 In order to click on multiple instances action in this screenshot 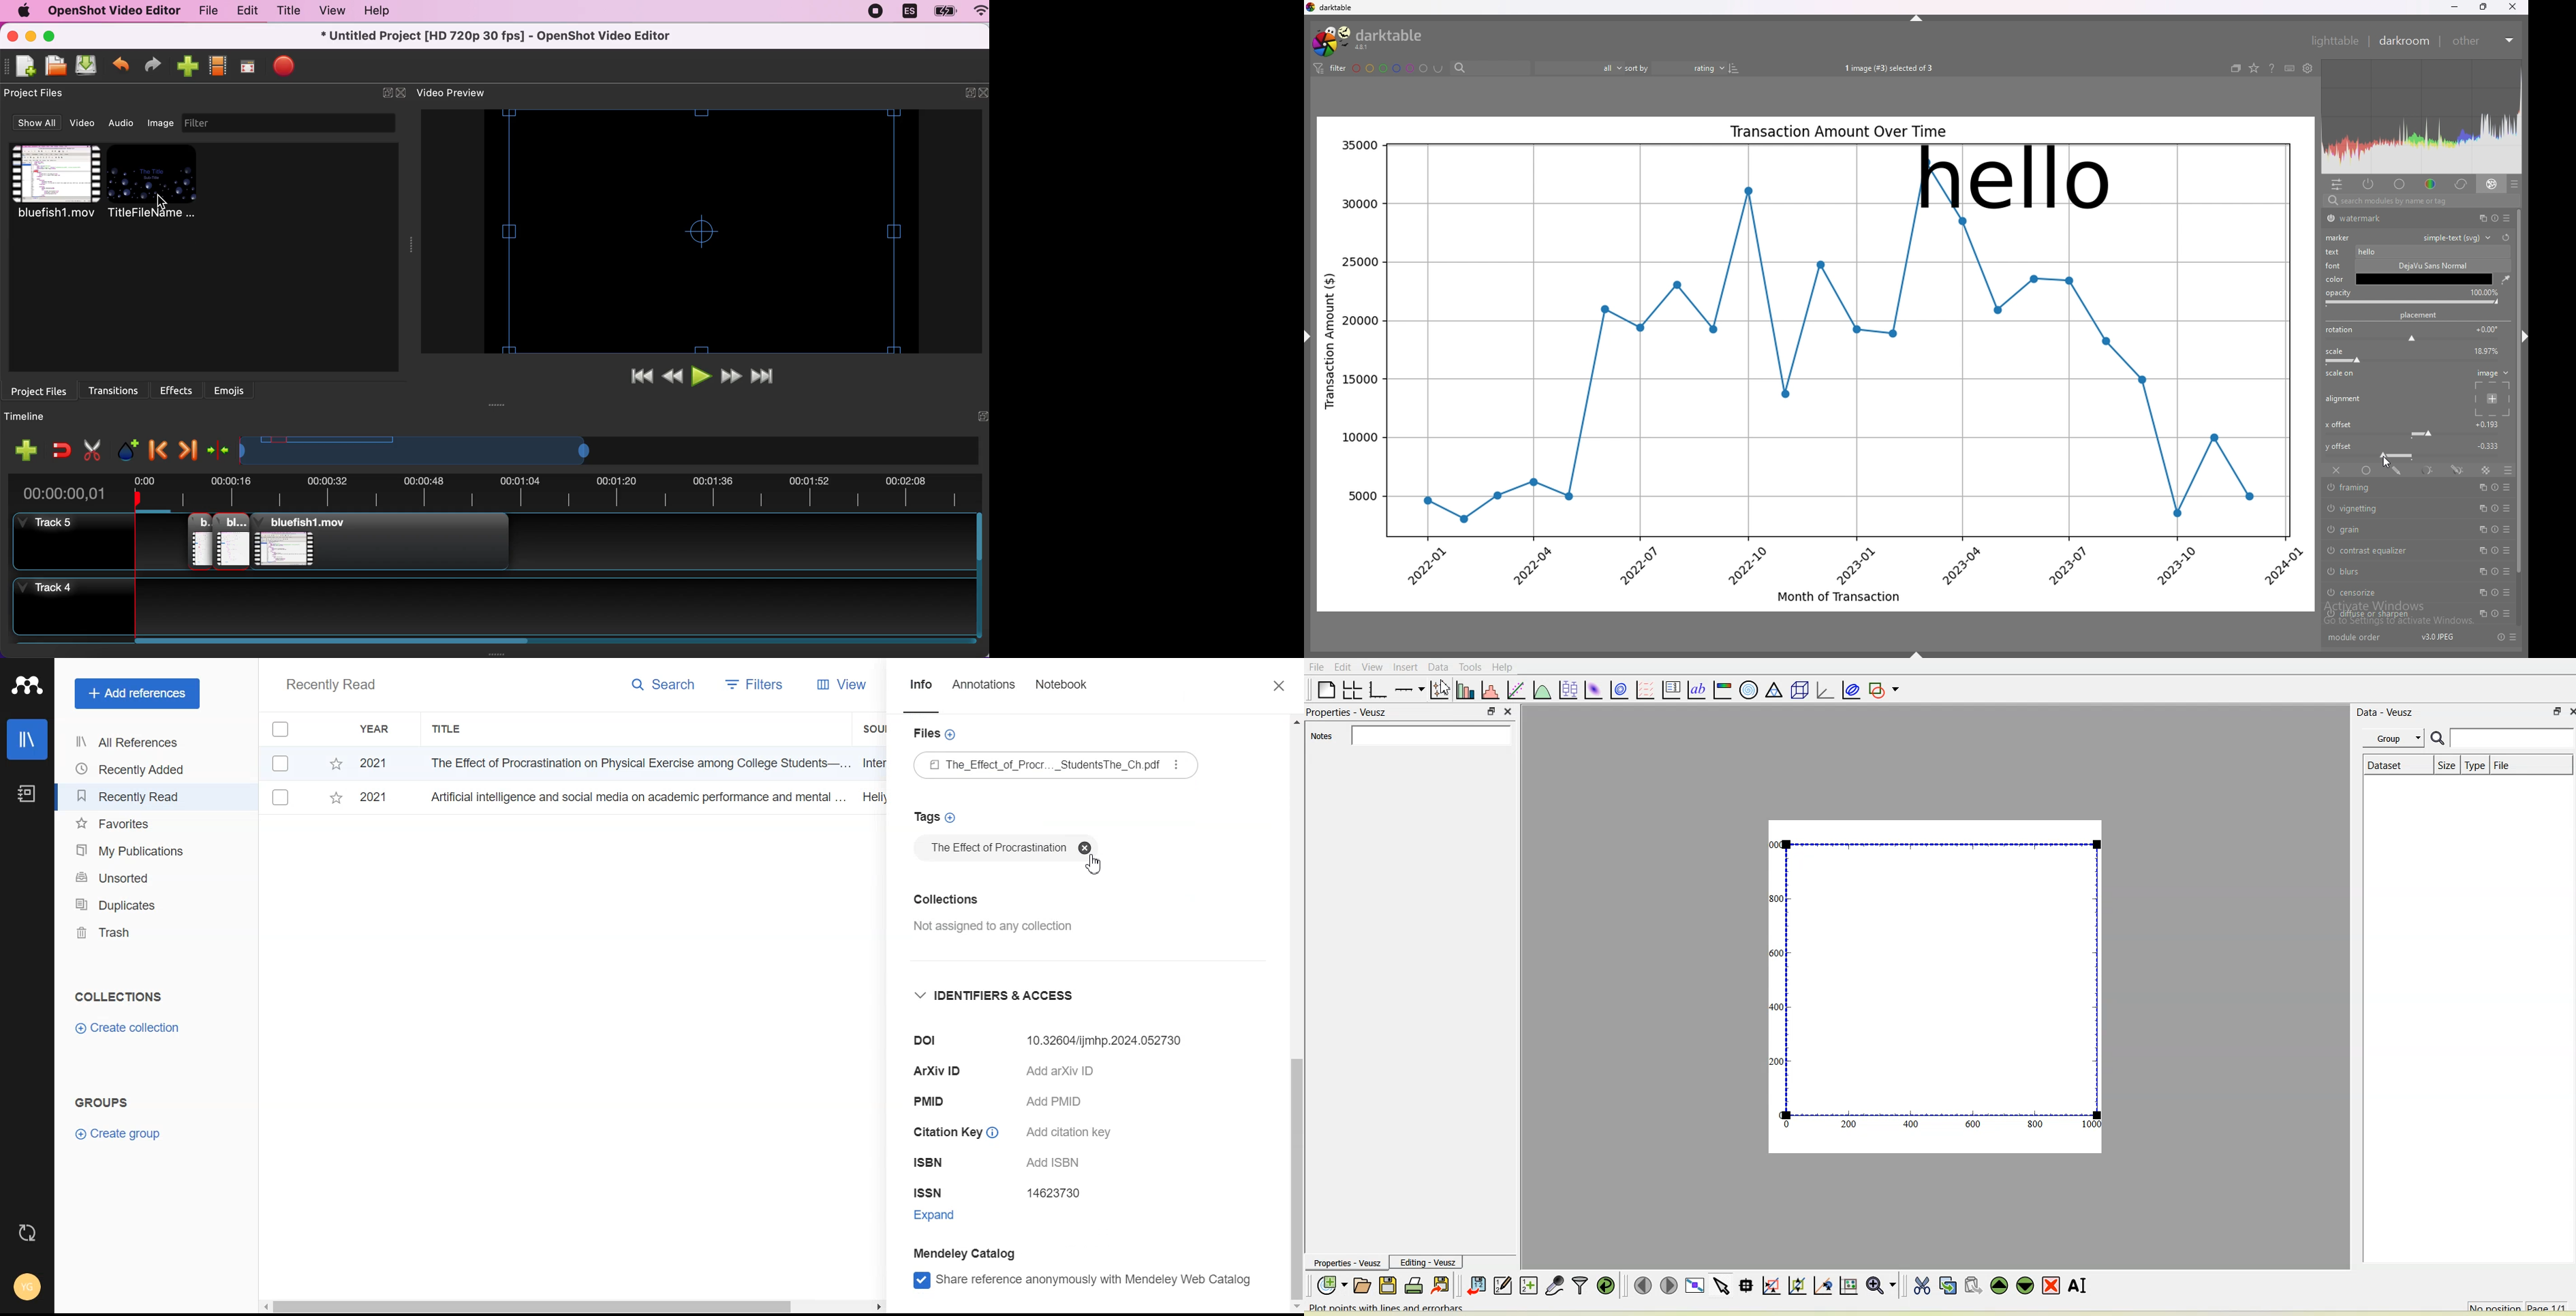, I will do `click(2483, 486)`.